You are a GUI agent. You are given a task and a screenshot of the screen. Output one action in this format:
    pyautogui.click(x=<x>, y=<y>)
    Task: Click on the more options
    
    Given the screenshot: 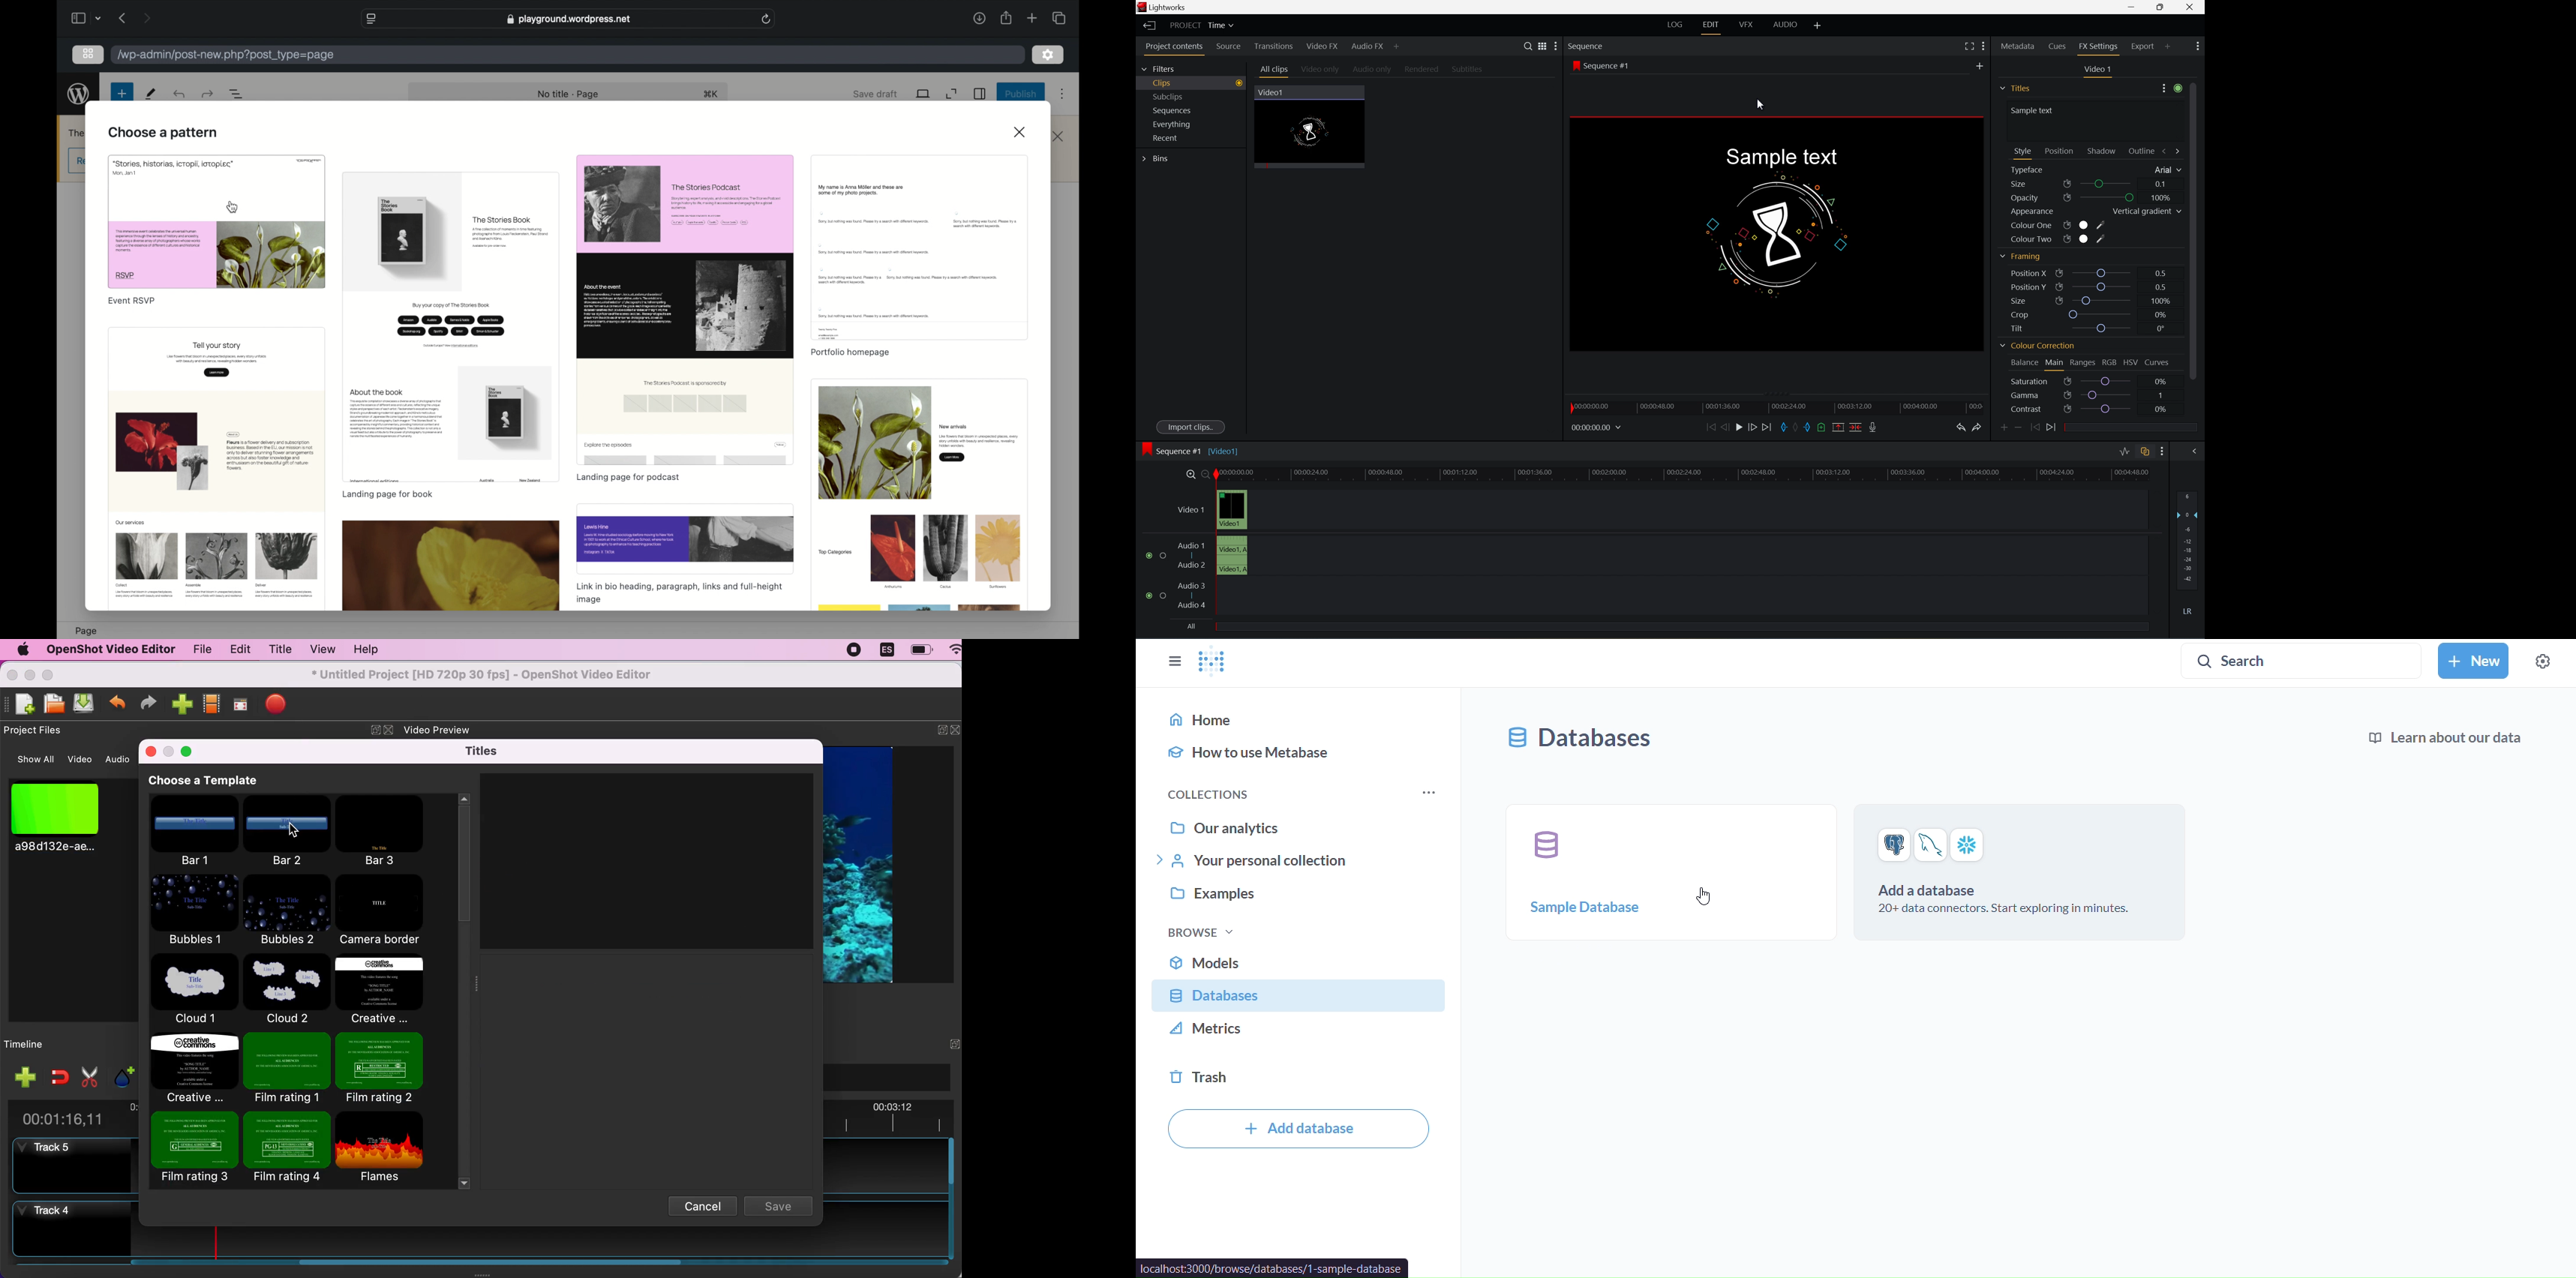 What is the action you would take?
    pyautogui.click(x=1065, y=93)
    